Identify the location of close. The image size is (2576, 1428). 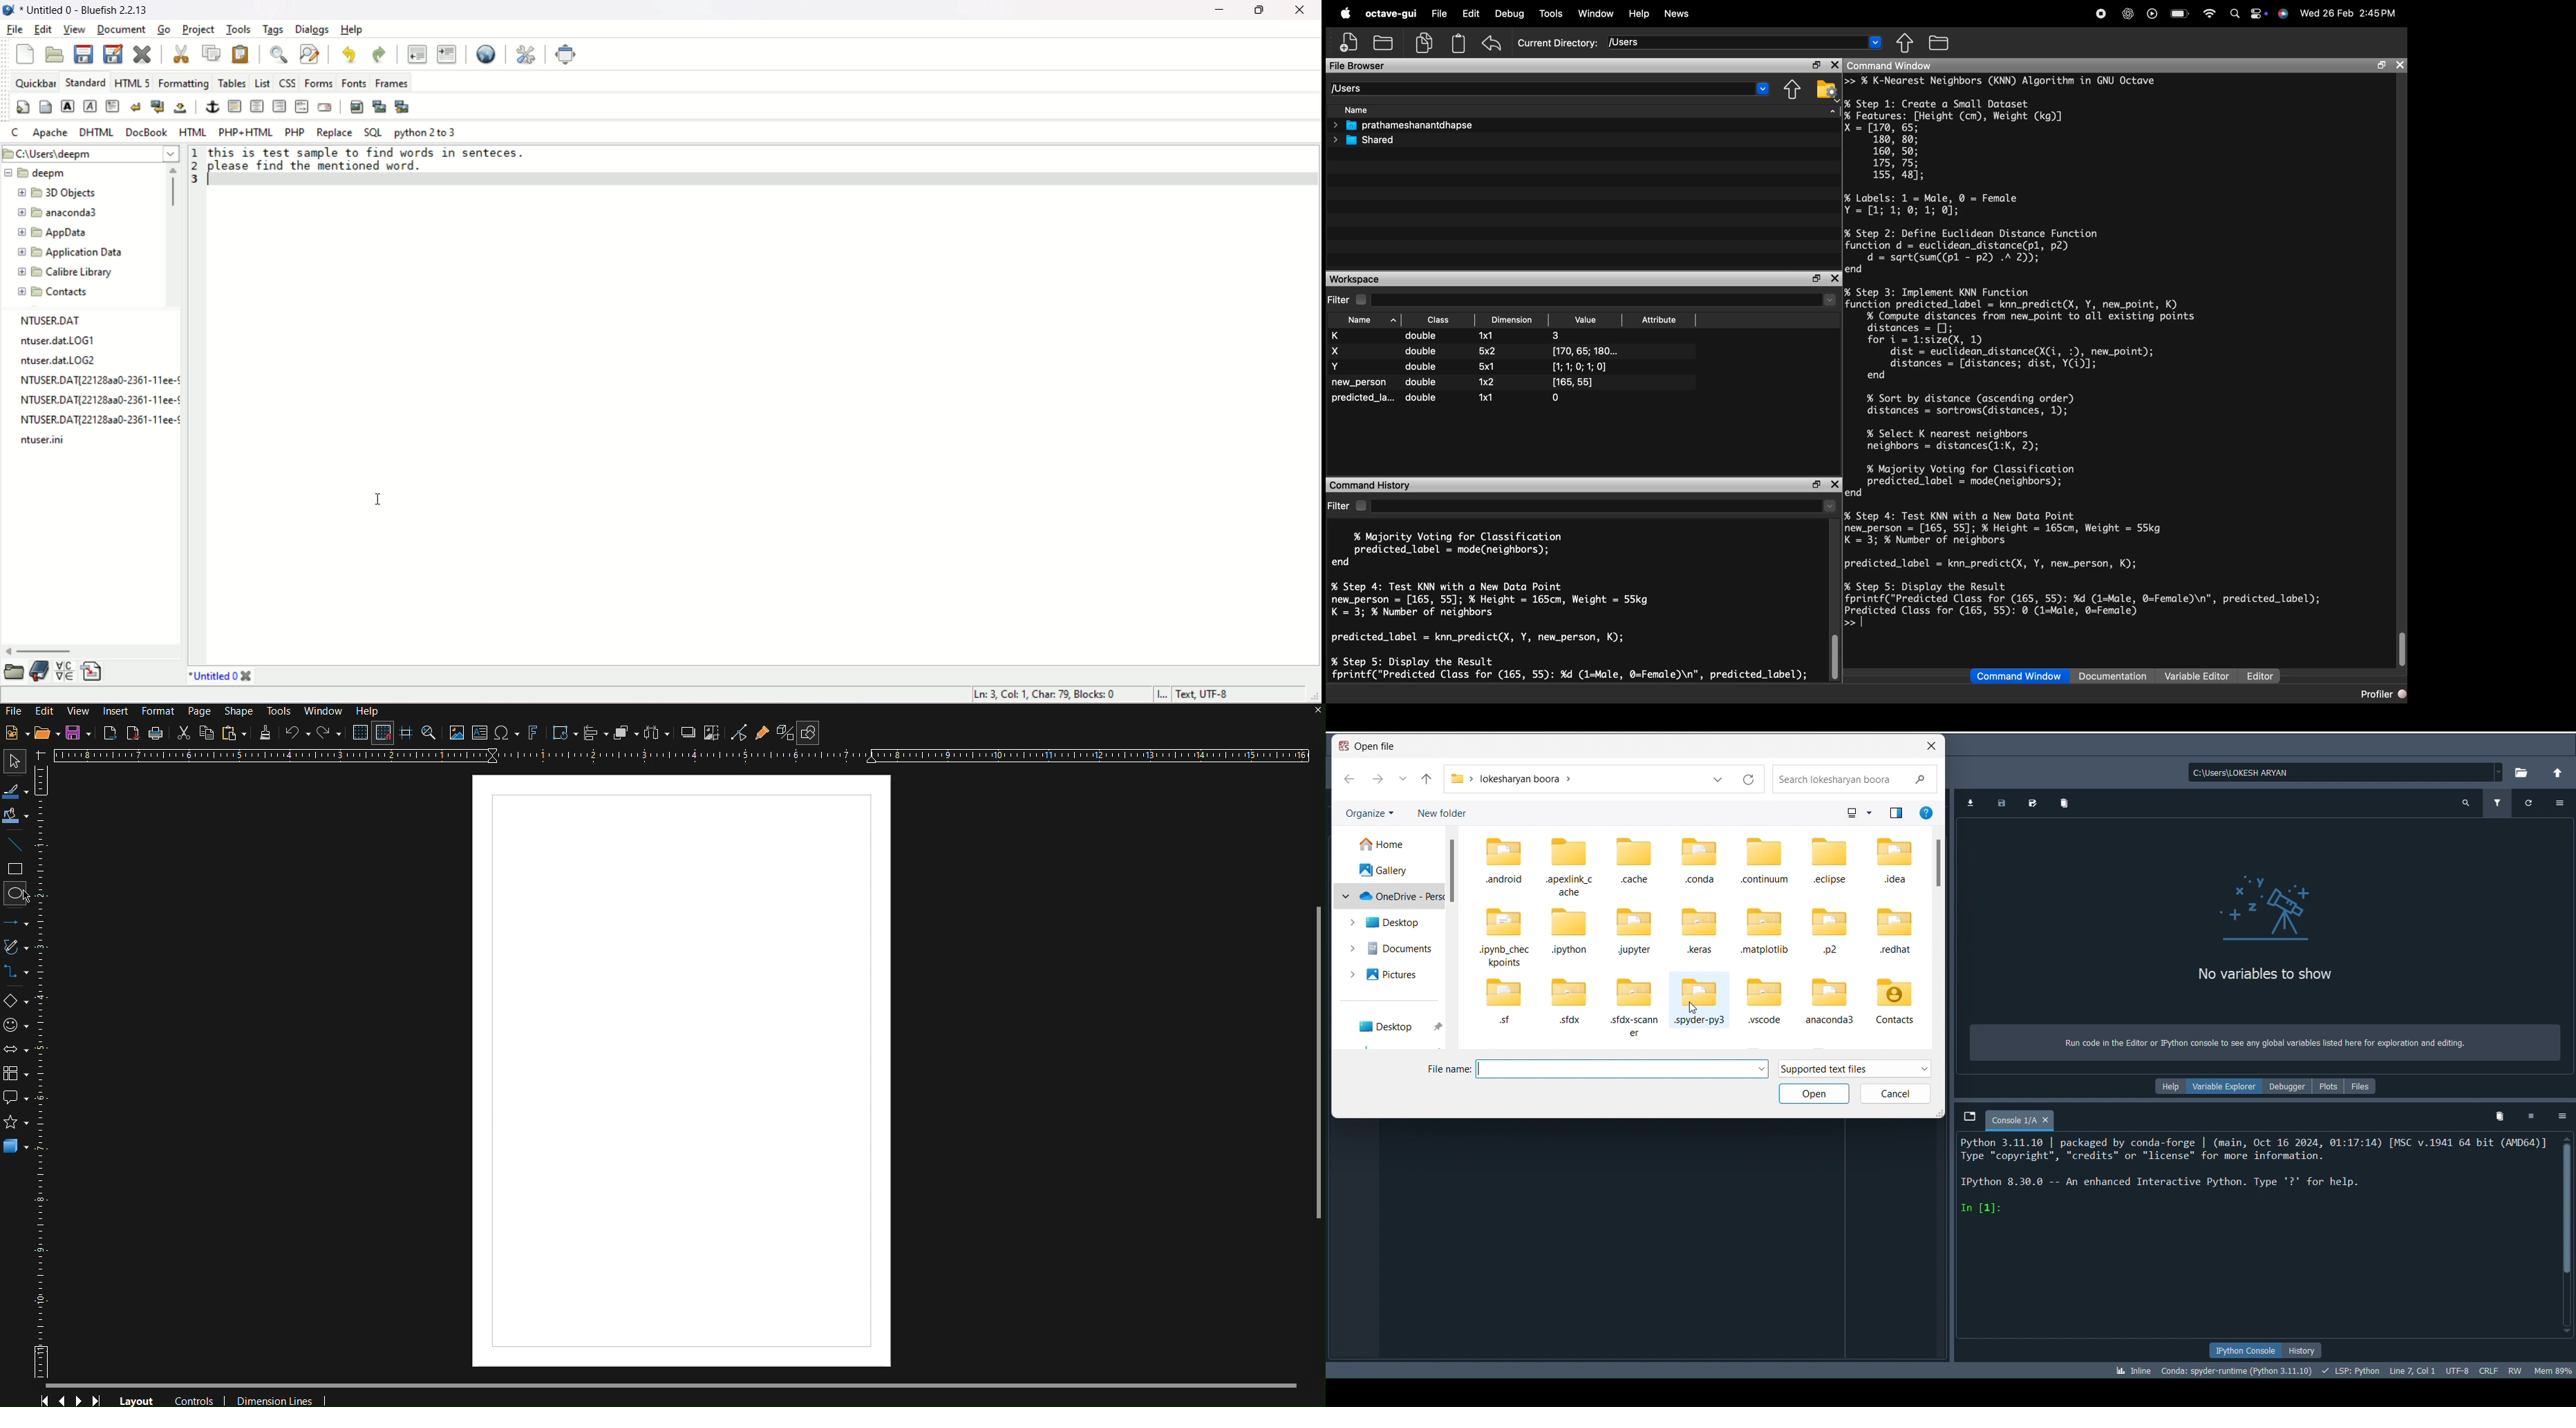
(2048, 1122).